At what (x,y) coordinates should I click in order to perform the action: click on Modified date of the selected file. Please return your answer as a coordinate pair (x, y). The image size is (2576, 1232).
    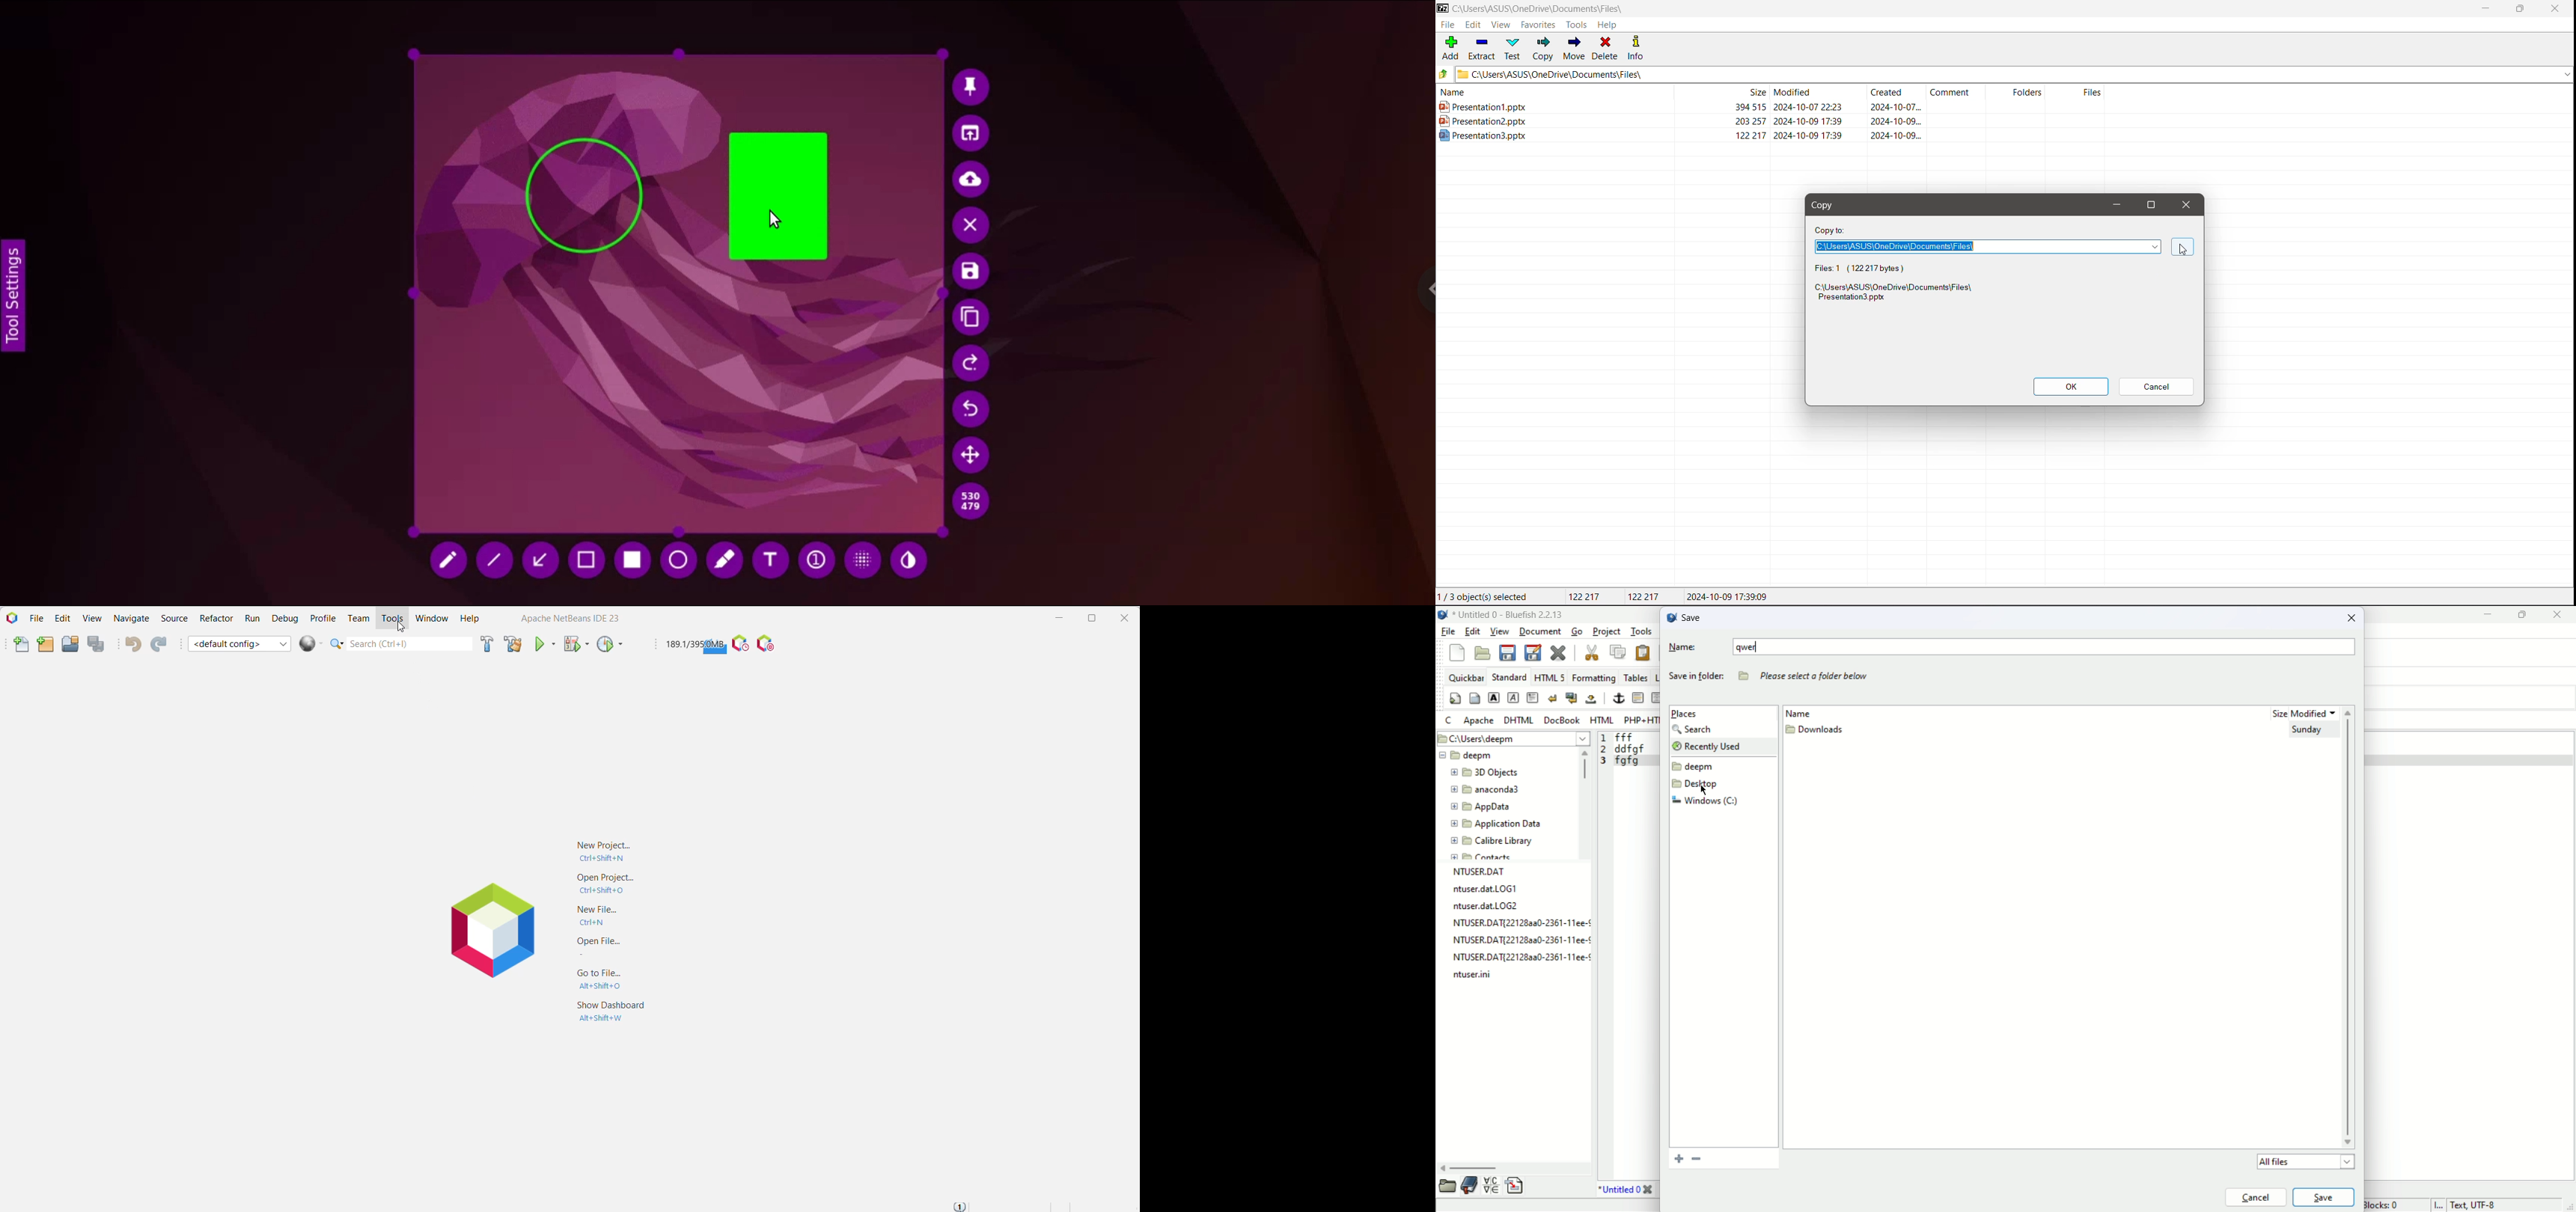
    Looking at the image, I should click on (1731, 597).